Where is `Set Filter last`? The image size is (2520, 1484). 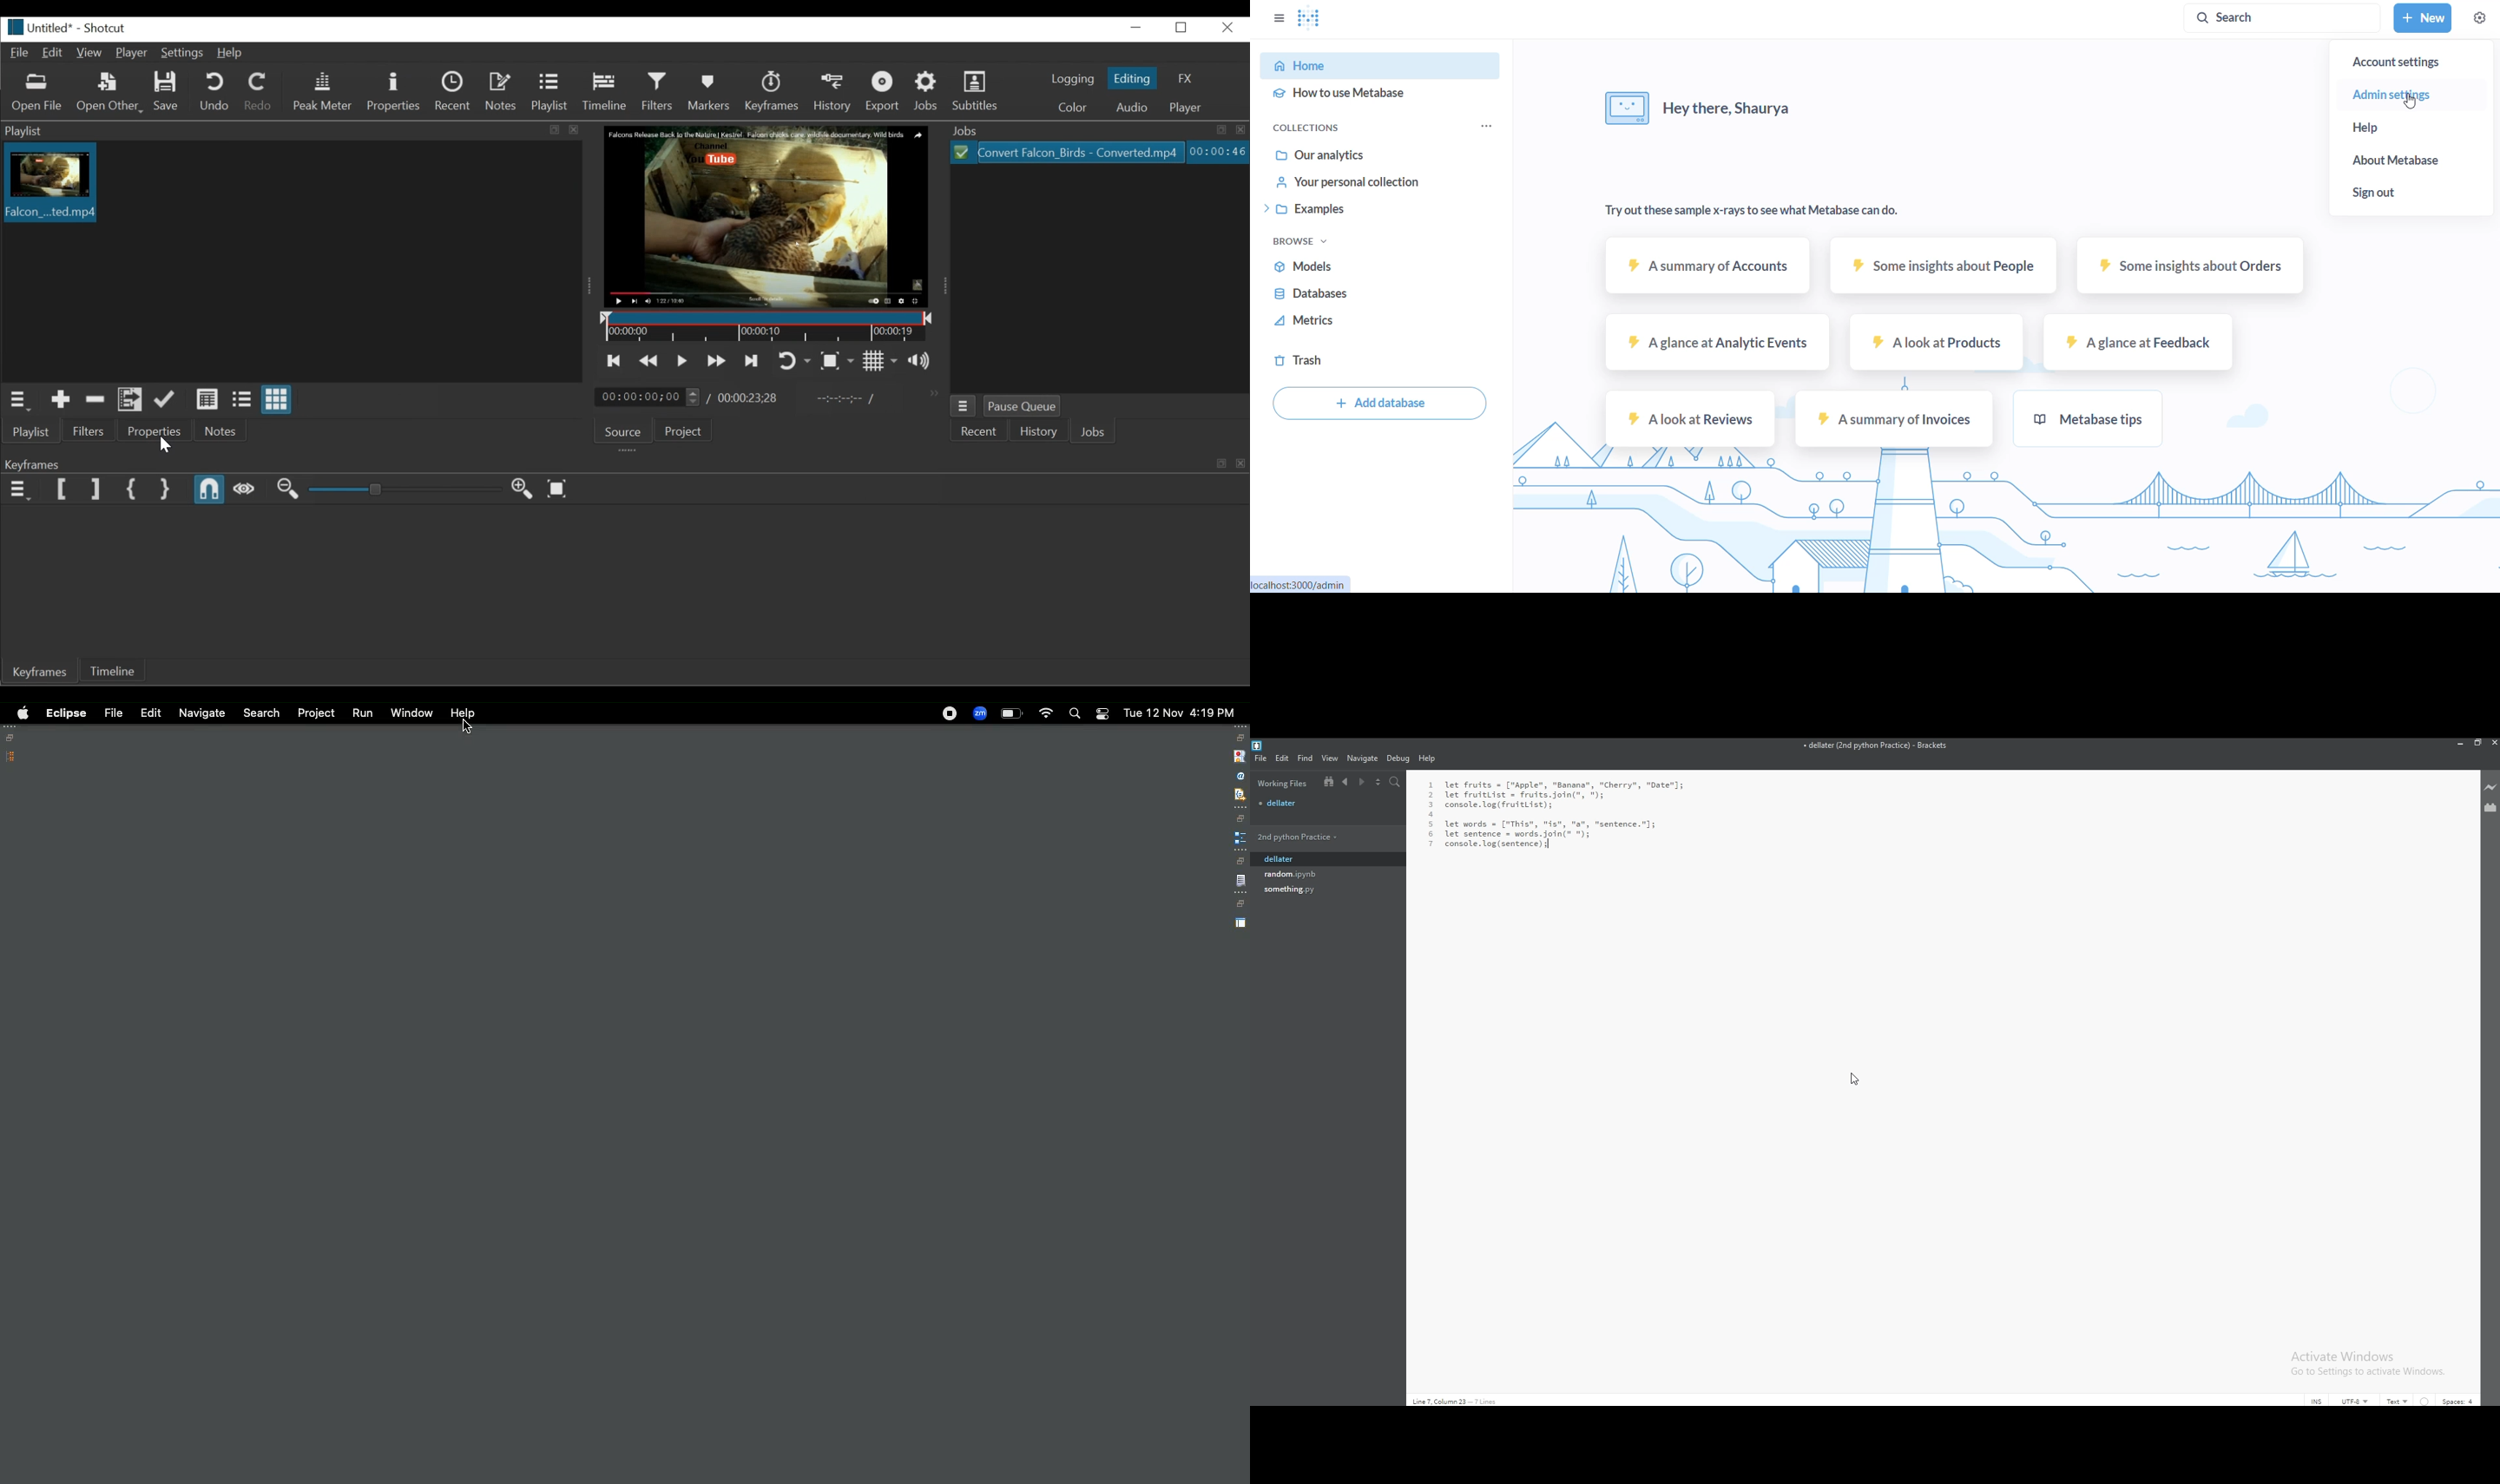 Set Filter last is located at coordinates (96, 491).